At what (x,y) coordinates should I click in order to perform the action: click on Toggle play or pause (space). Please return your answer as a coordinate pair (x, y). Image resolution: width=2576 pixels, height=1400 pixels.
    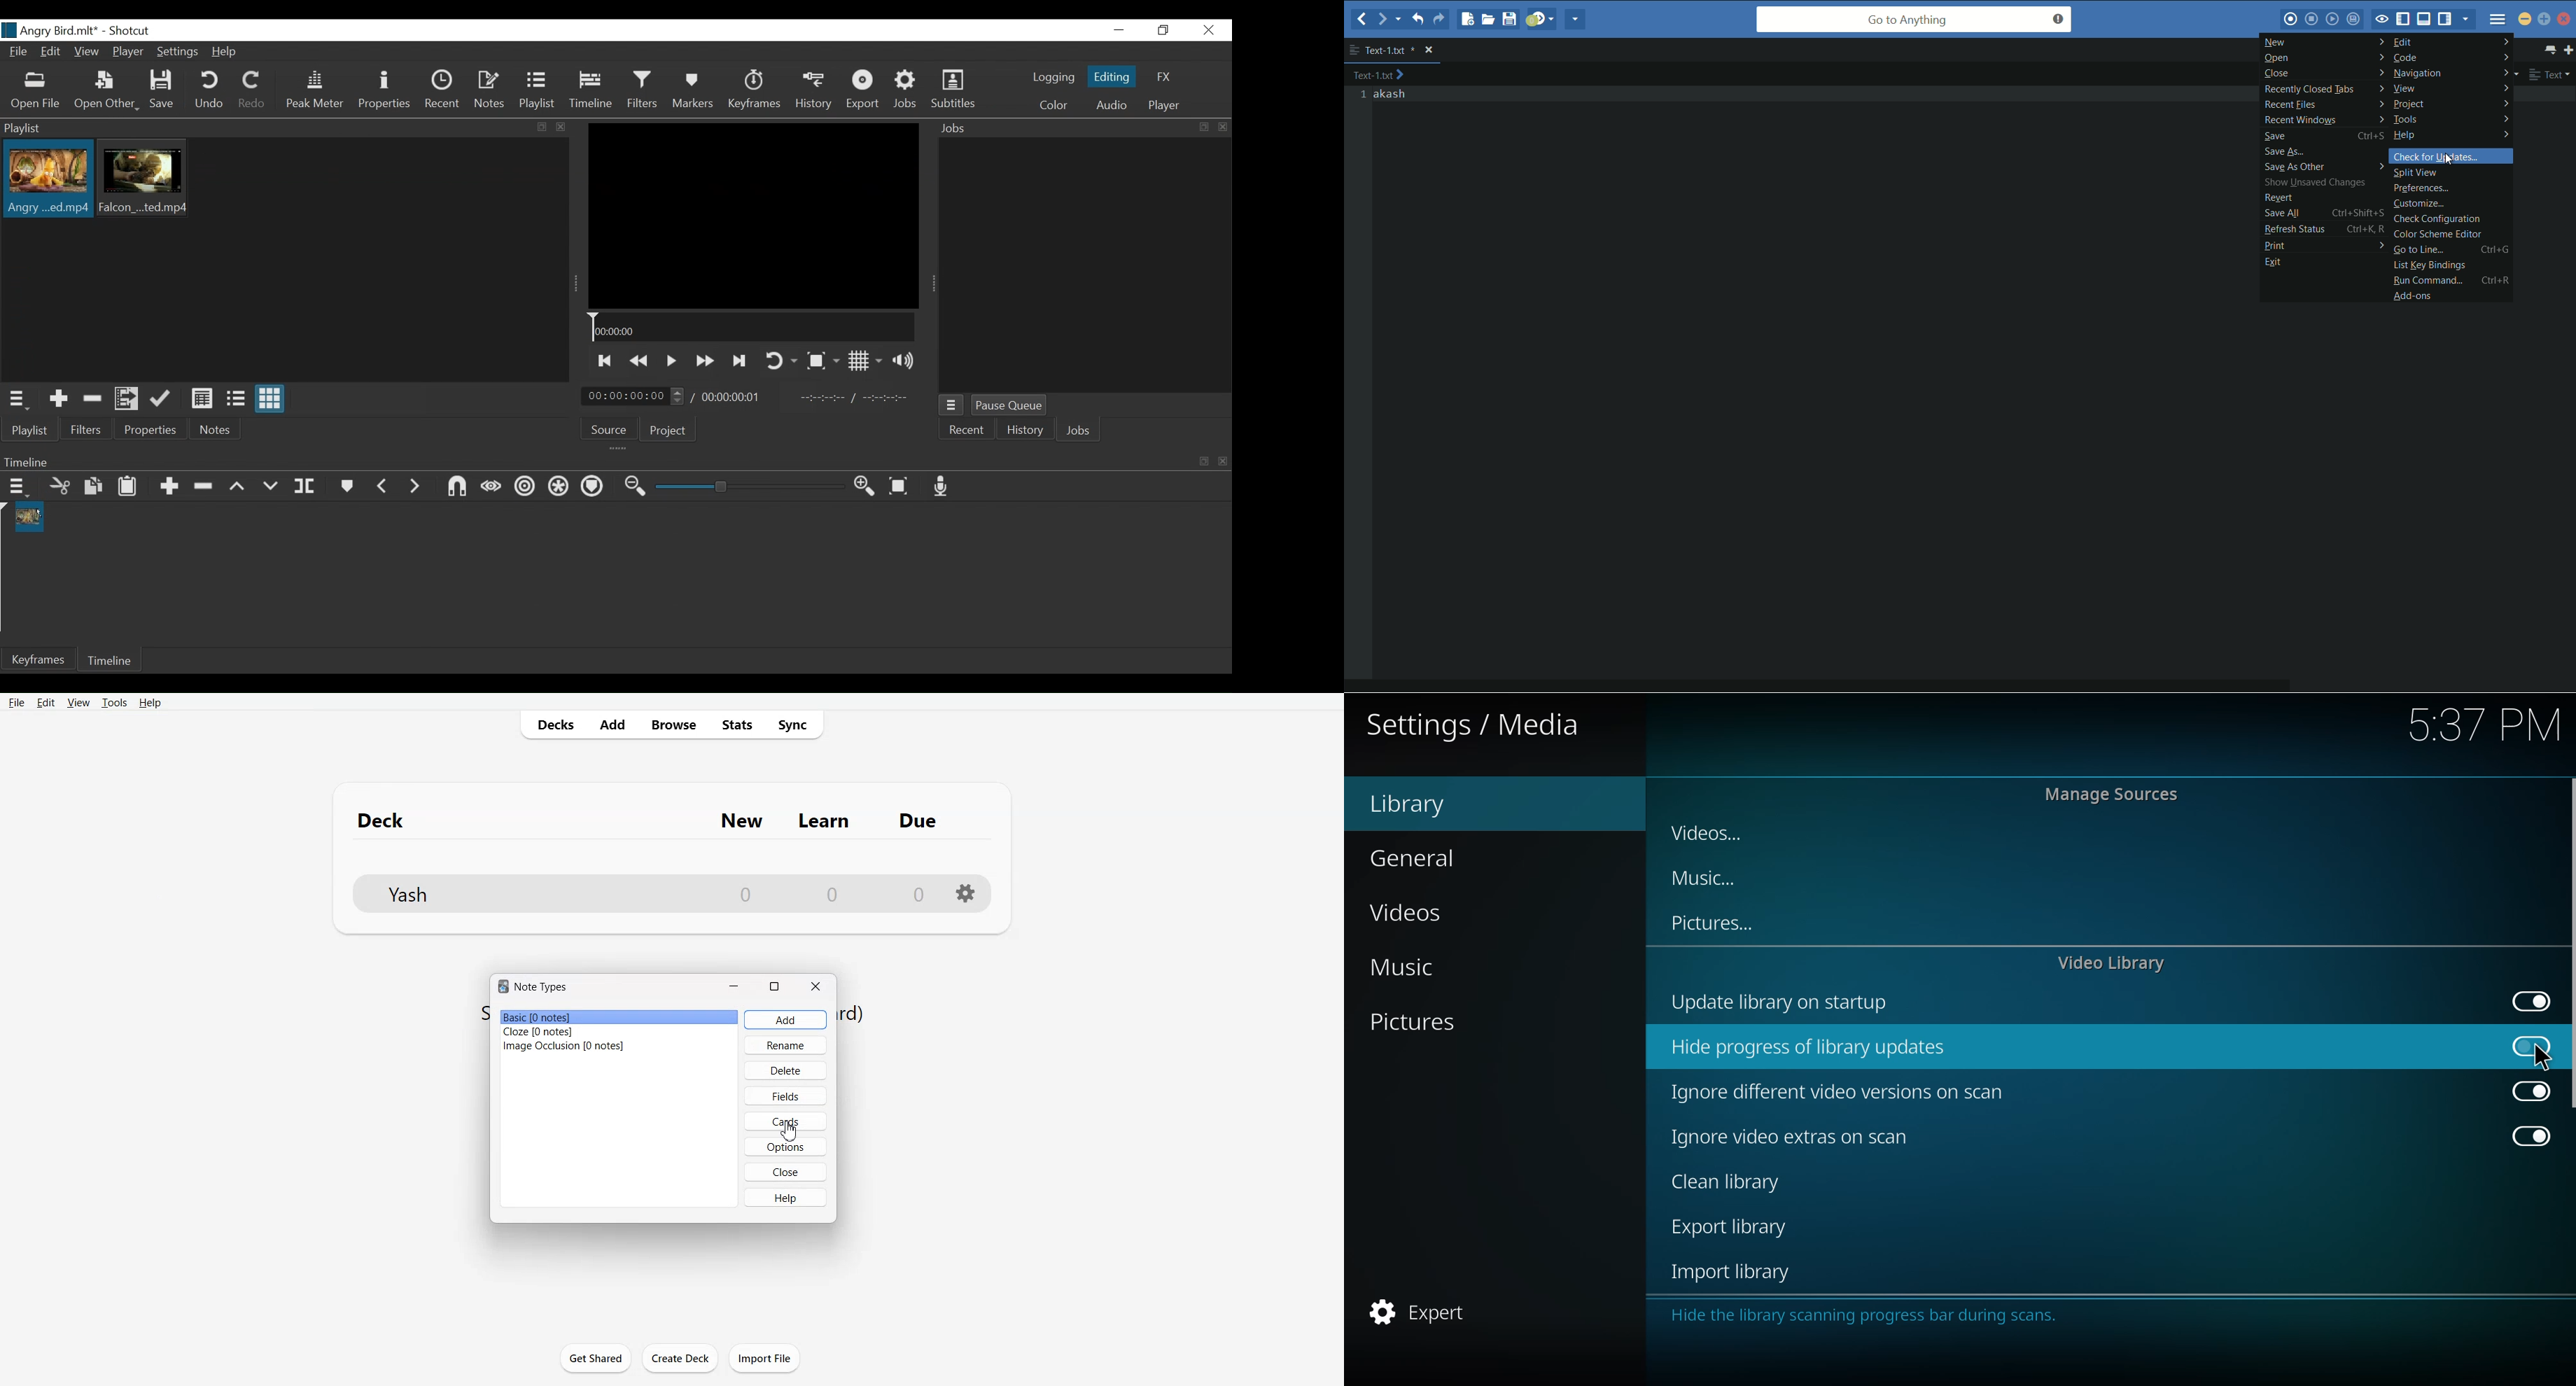
    Looking at the image, I should click on (671, 362).